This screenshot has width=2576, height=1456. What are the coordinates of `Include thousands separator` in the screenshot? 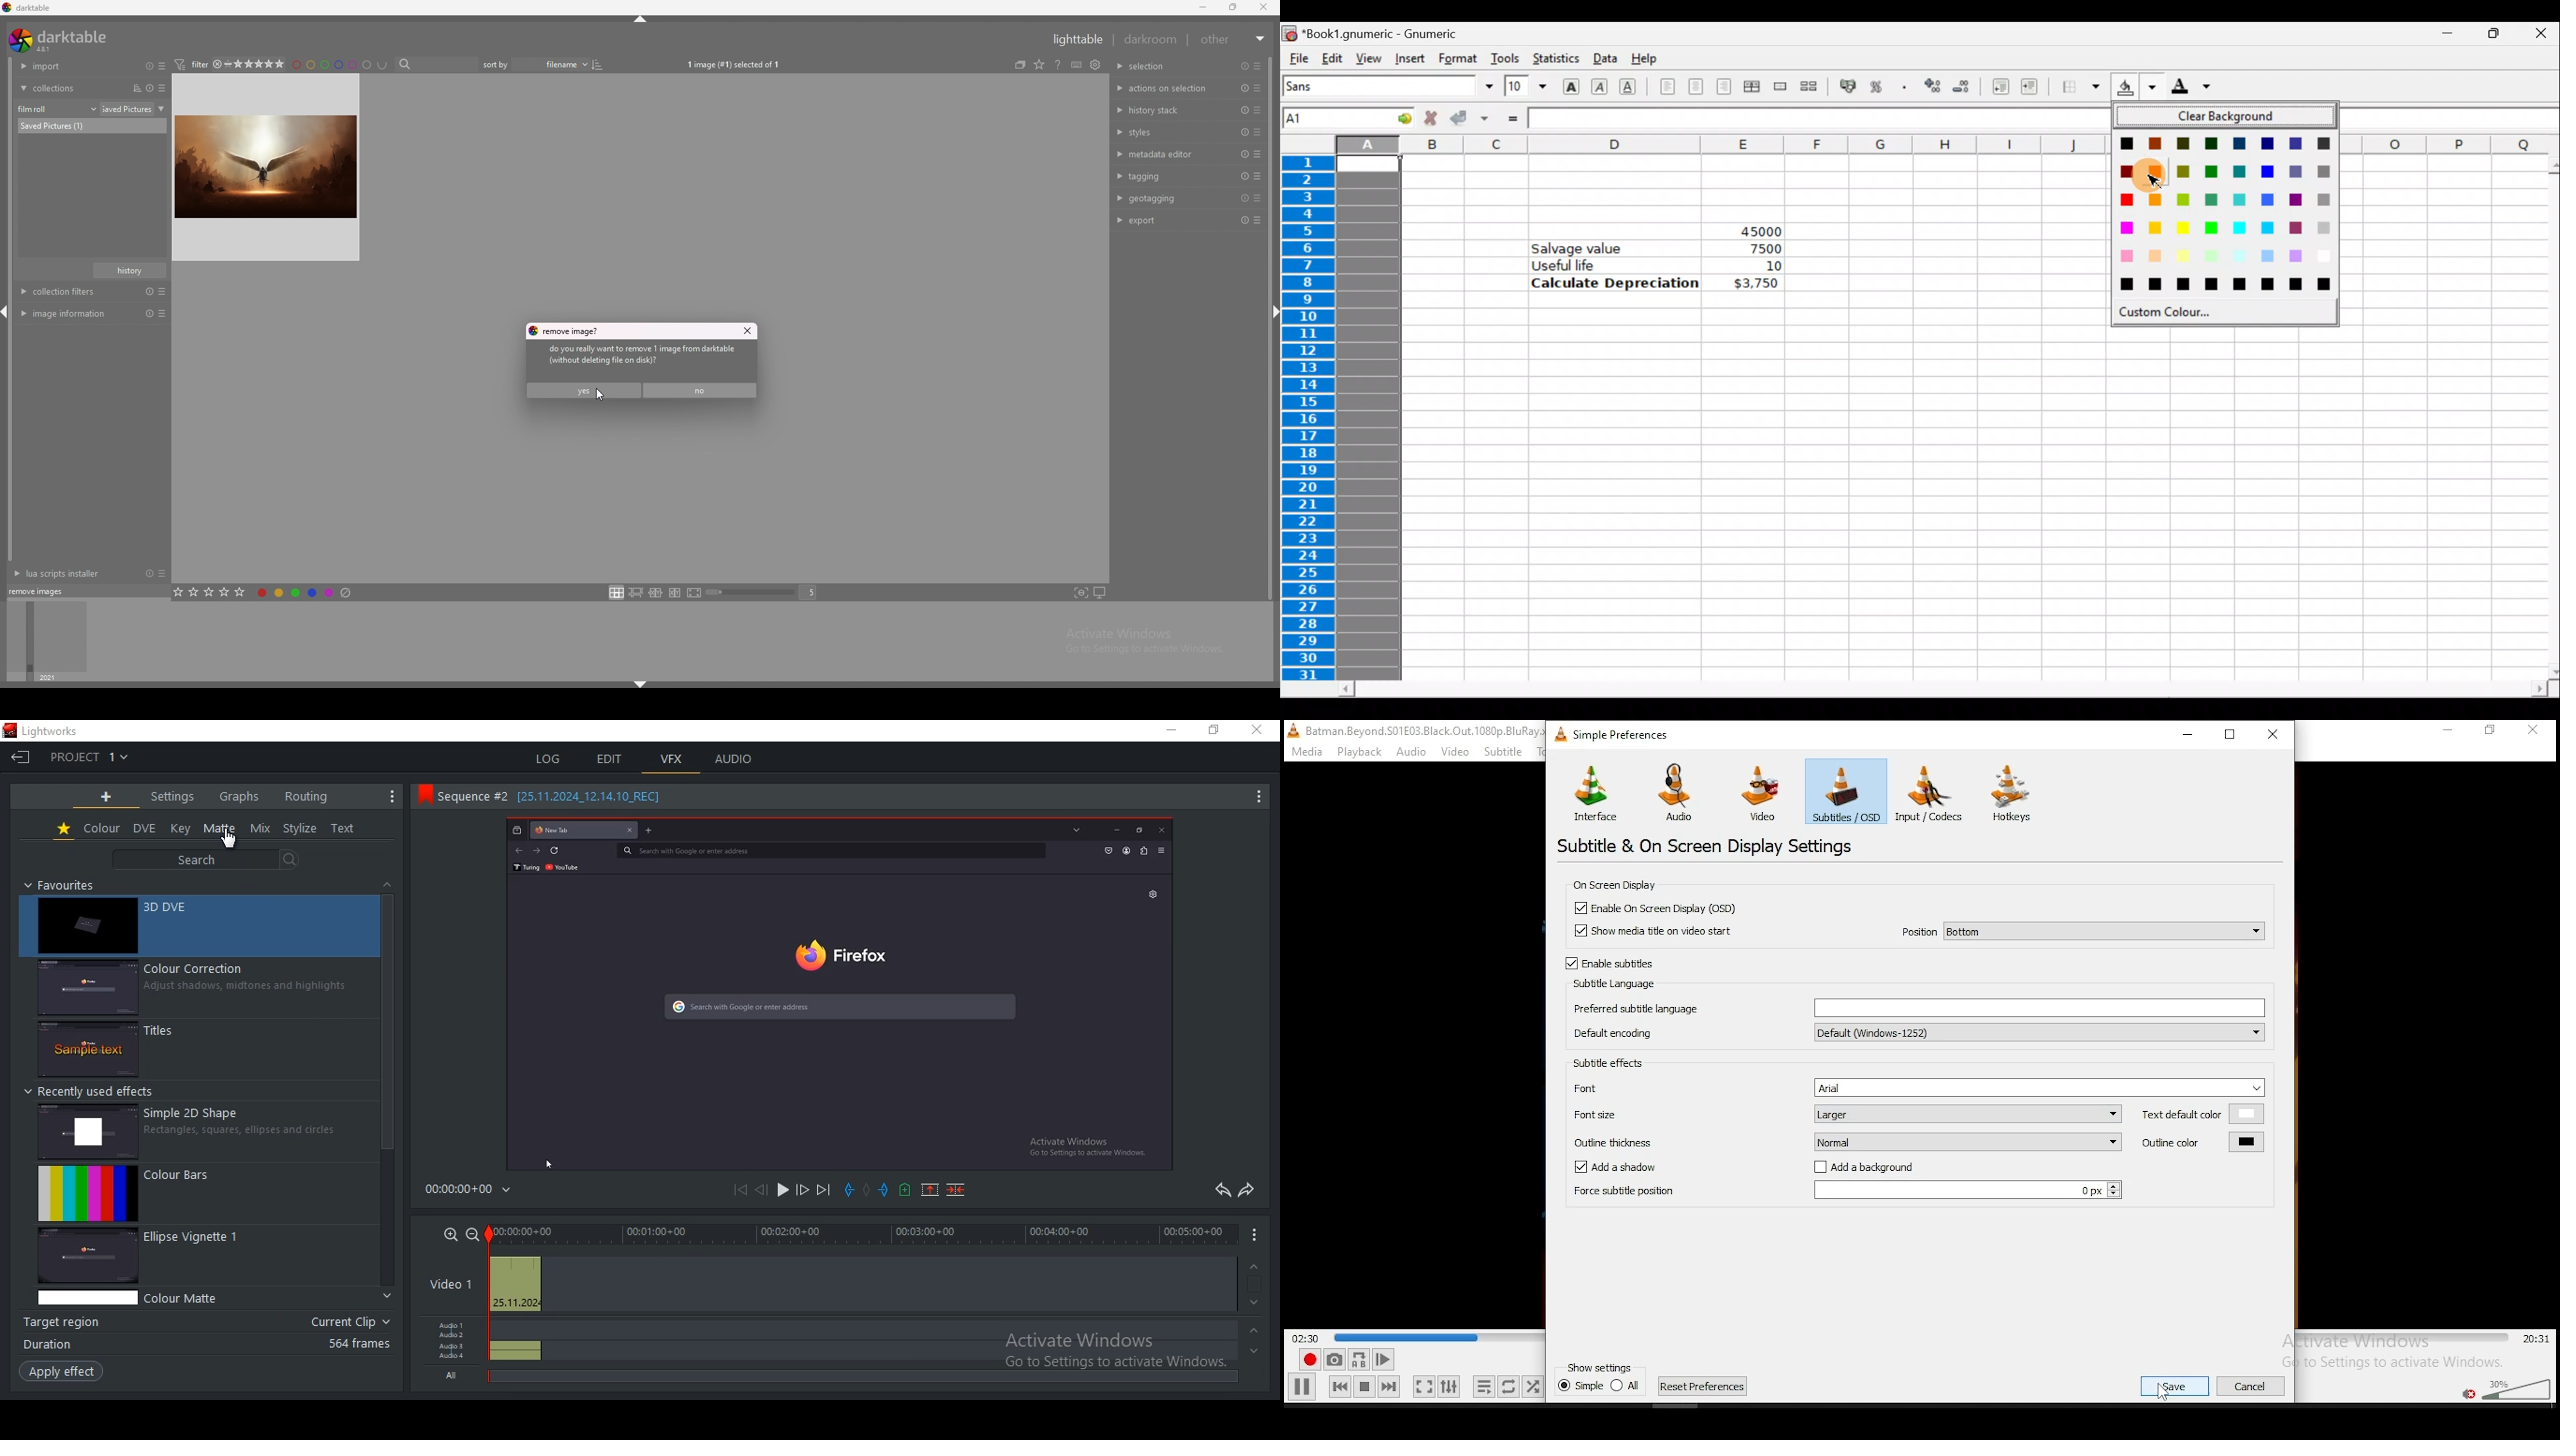 It's located at (1905, 87).